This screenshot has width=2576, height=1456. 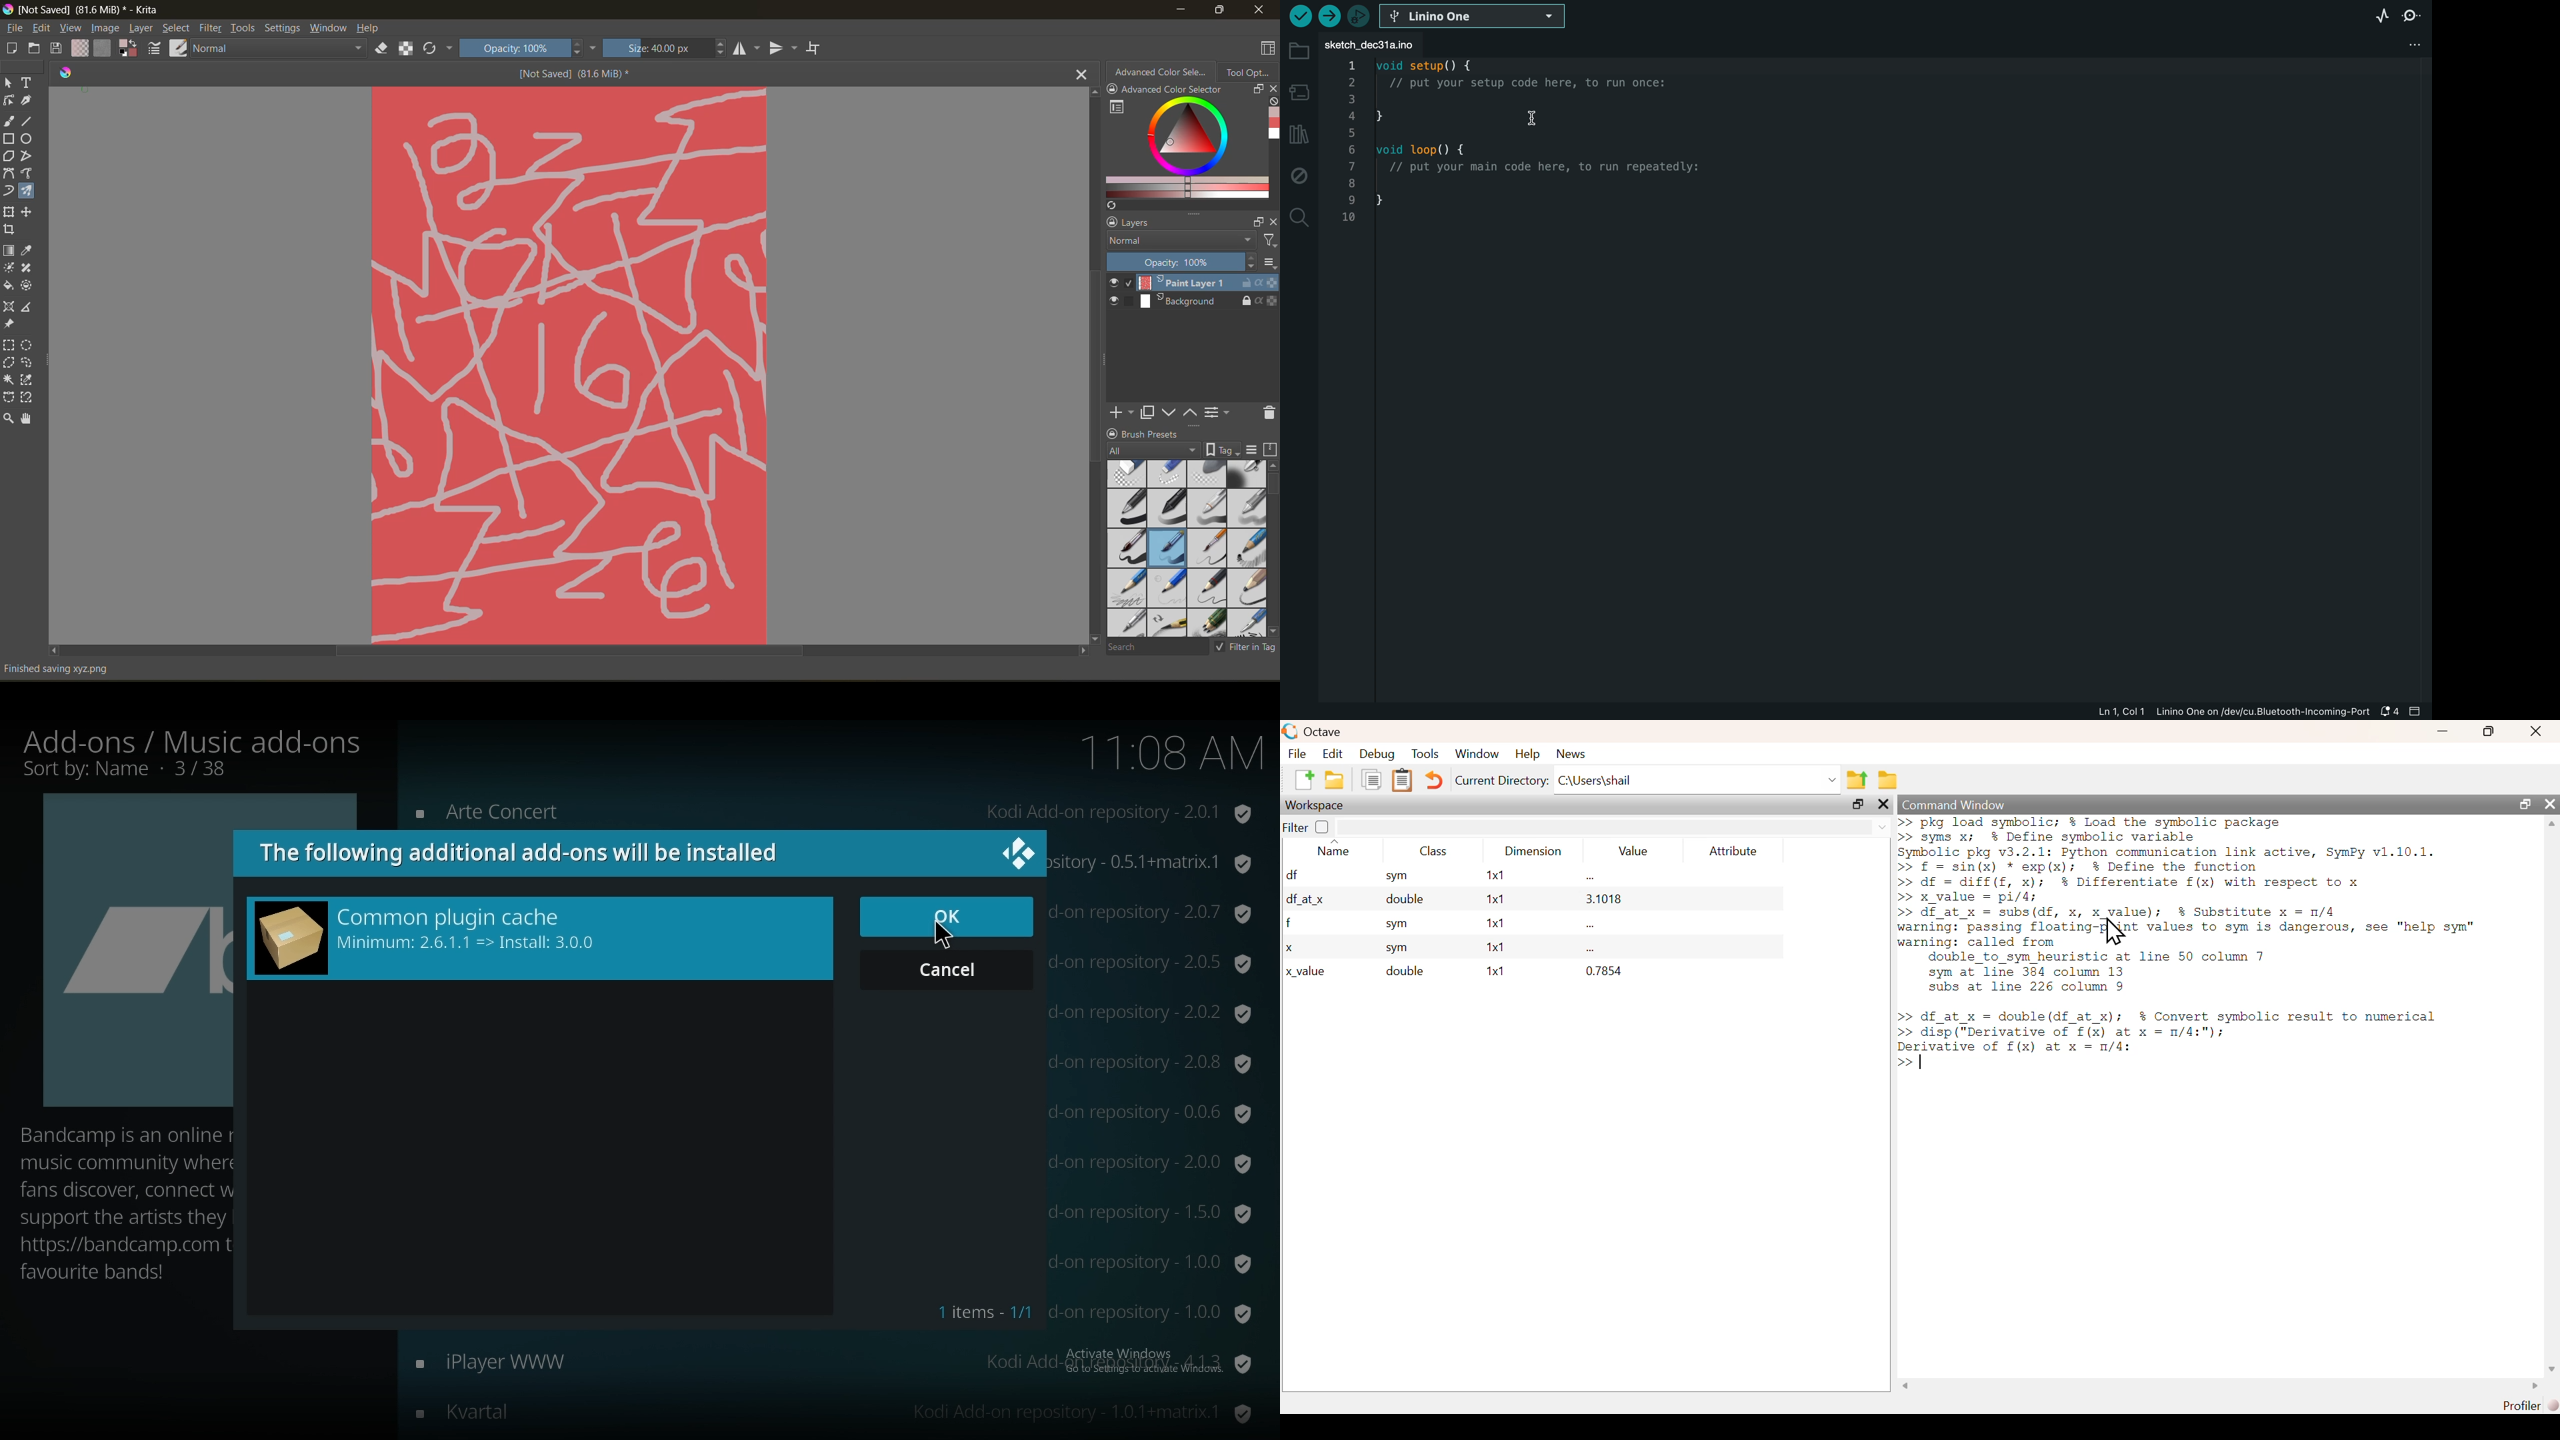 What do you see at coordinates (328, 28) in the screenshot?
I see `window` at bounding box center [328, 28].